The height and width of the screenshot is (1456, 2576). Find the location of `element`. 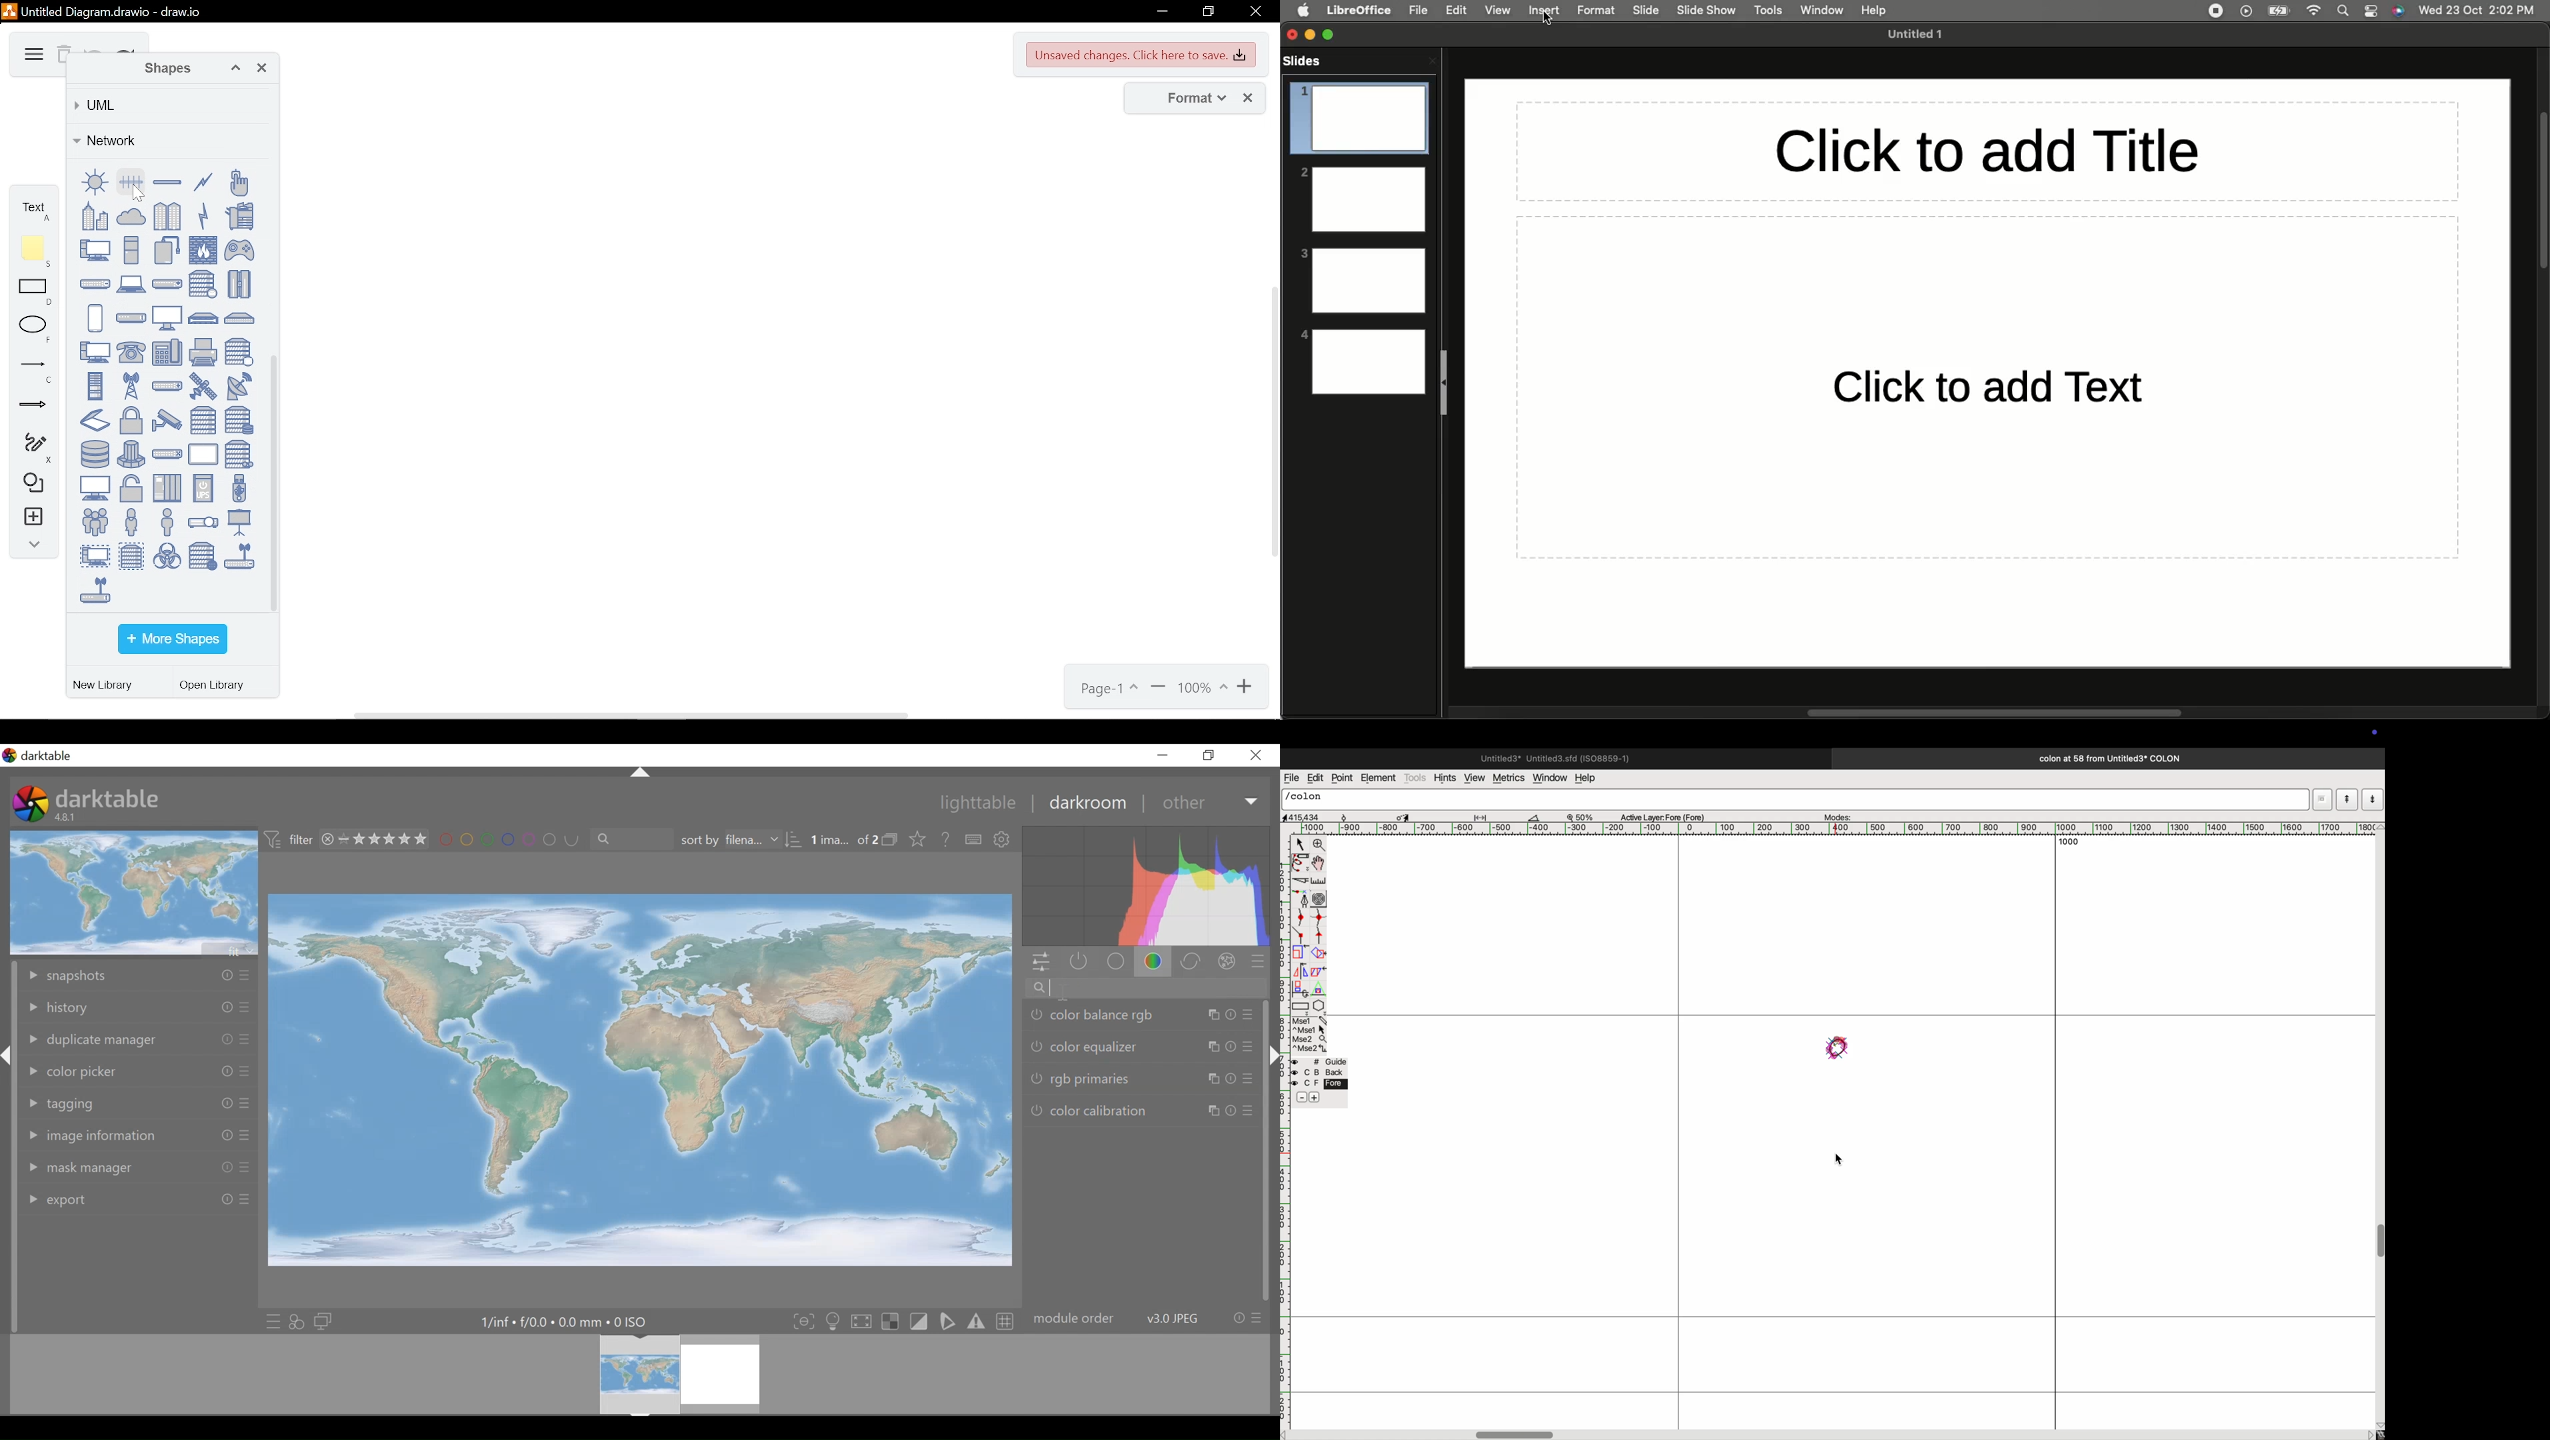

element is located at coordinates (1378, 779).